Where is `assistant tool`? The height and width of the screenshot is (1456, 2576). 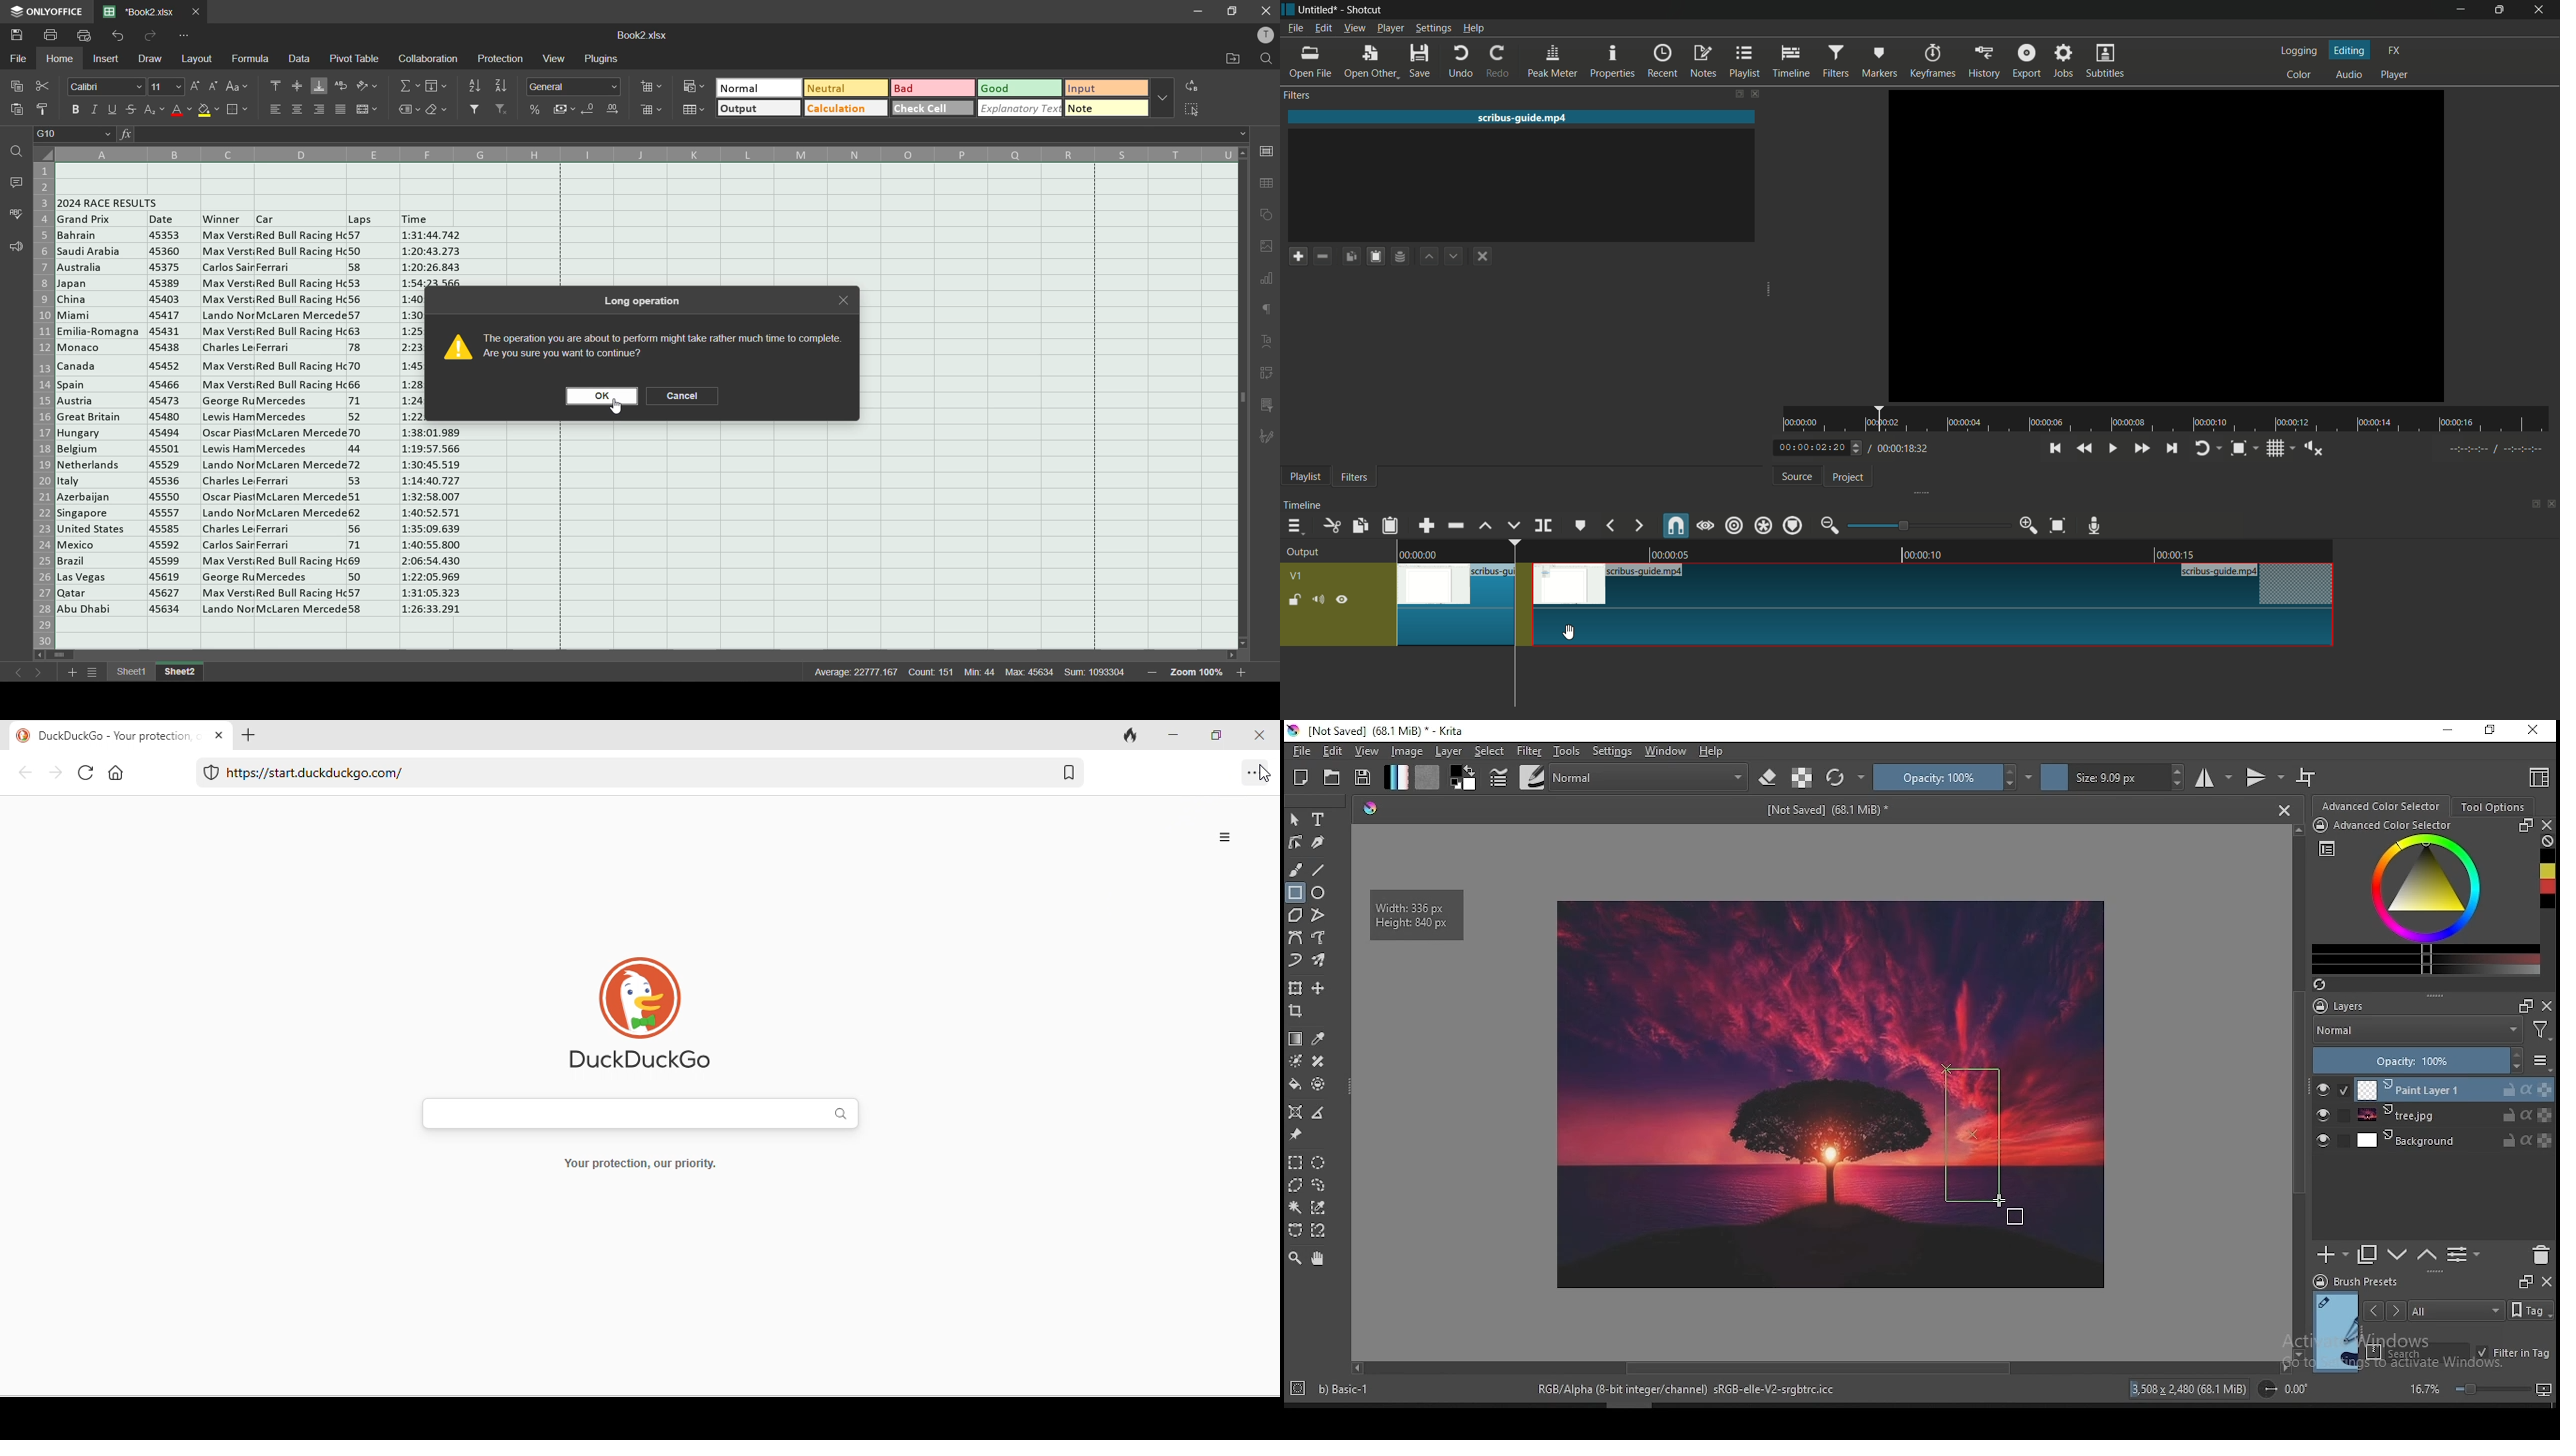 assistant tool is located at coordinates (1296, 1111).